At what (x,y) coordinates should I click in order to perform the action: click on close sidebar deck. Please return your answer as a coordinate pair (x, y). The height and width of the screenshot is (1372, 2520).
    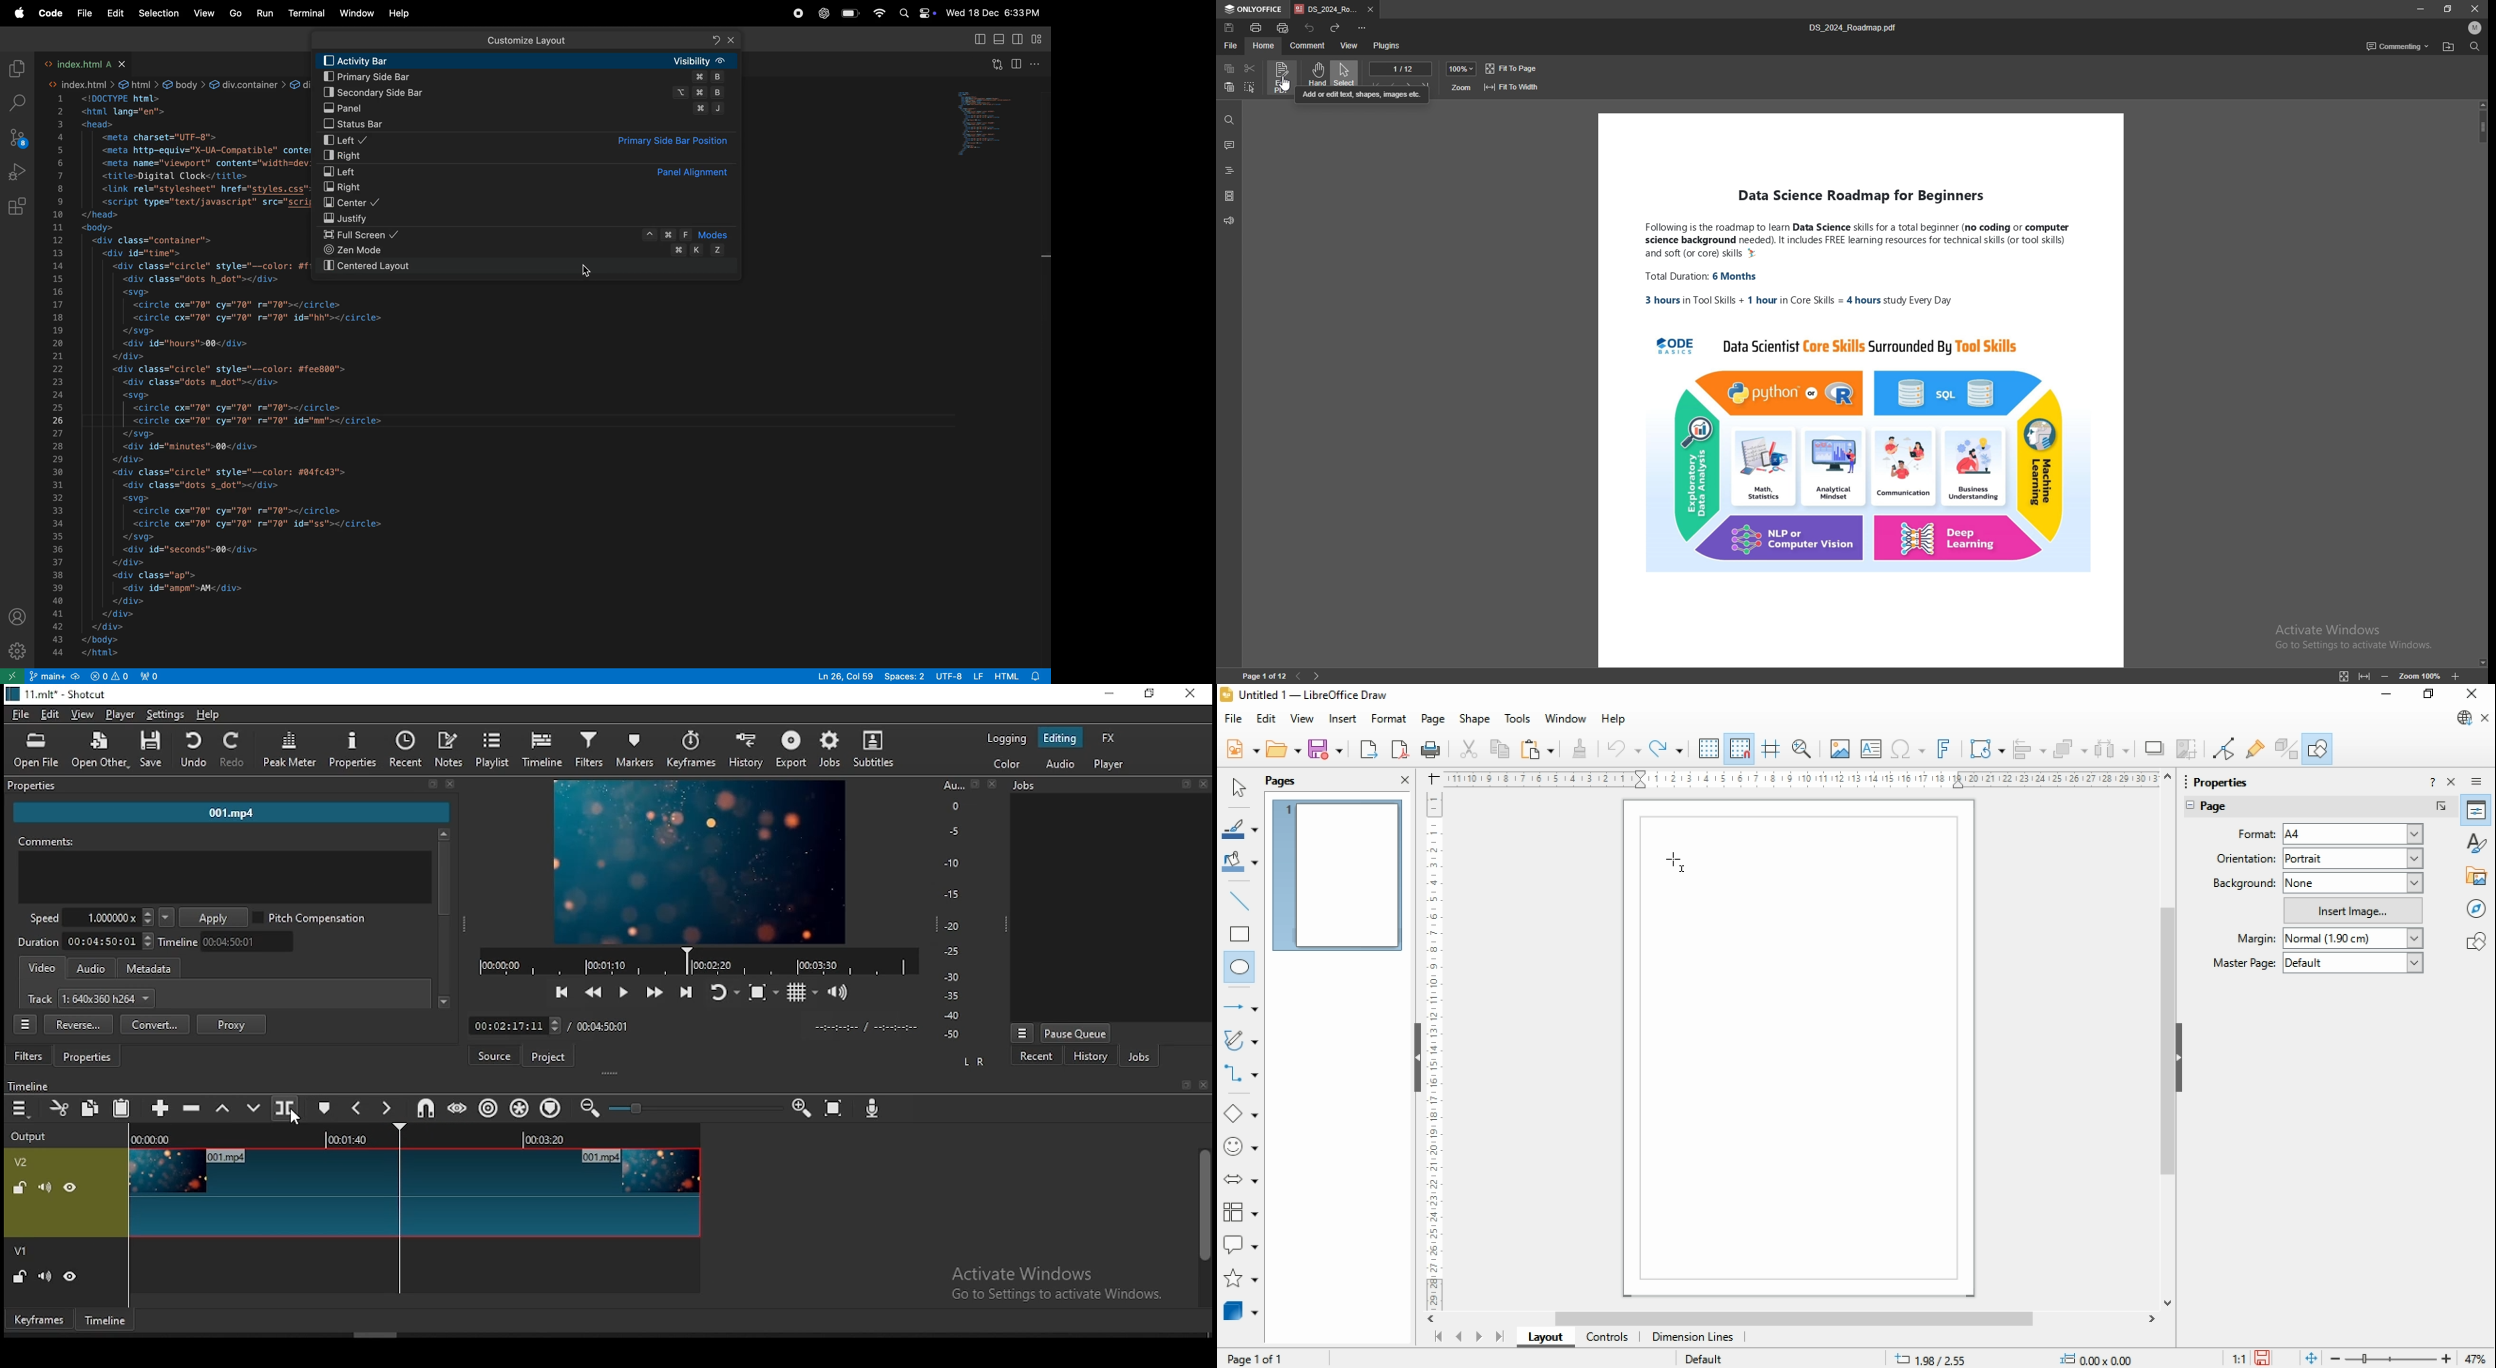
    Looking at the image, I should click on (2453, 781).